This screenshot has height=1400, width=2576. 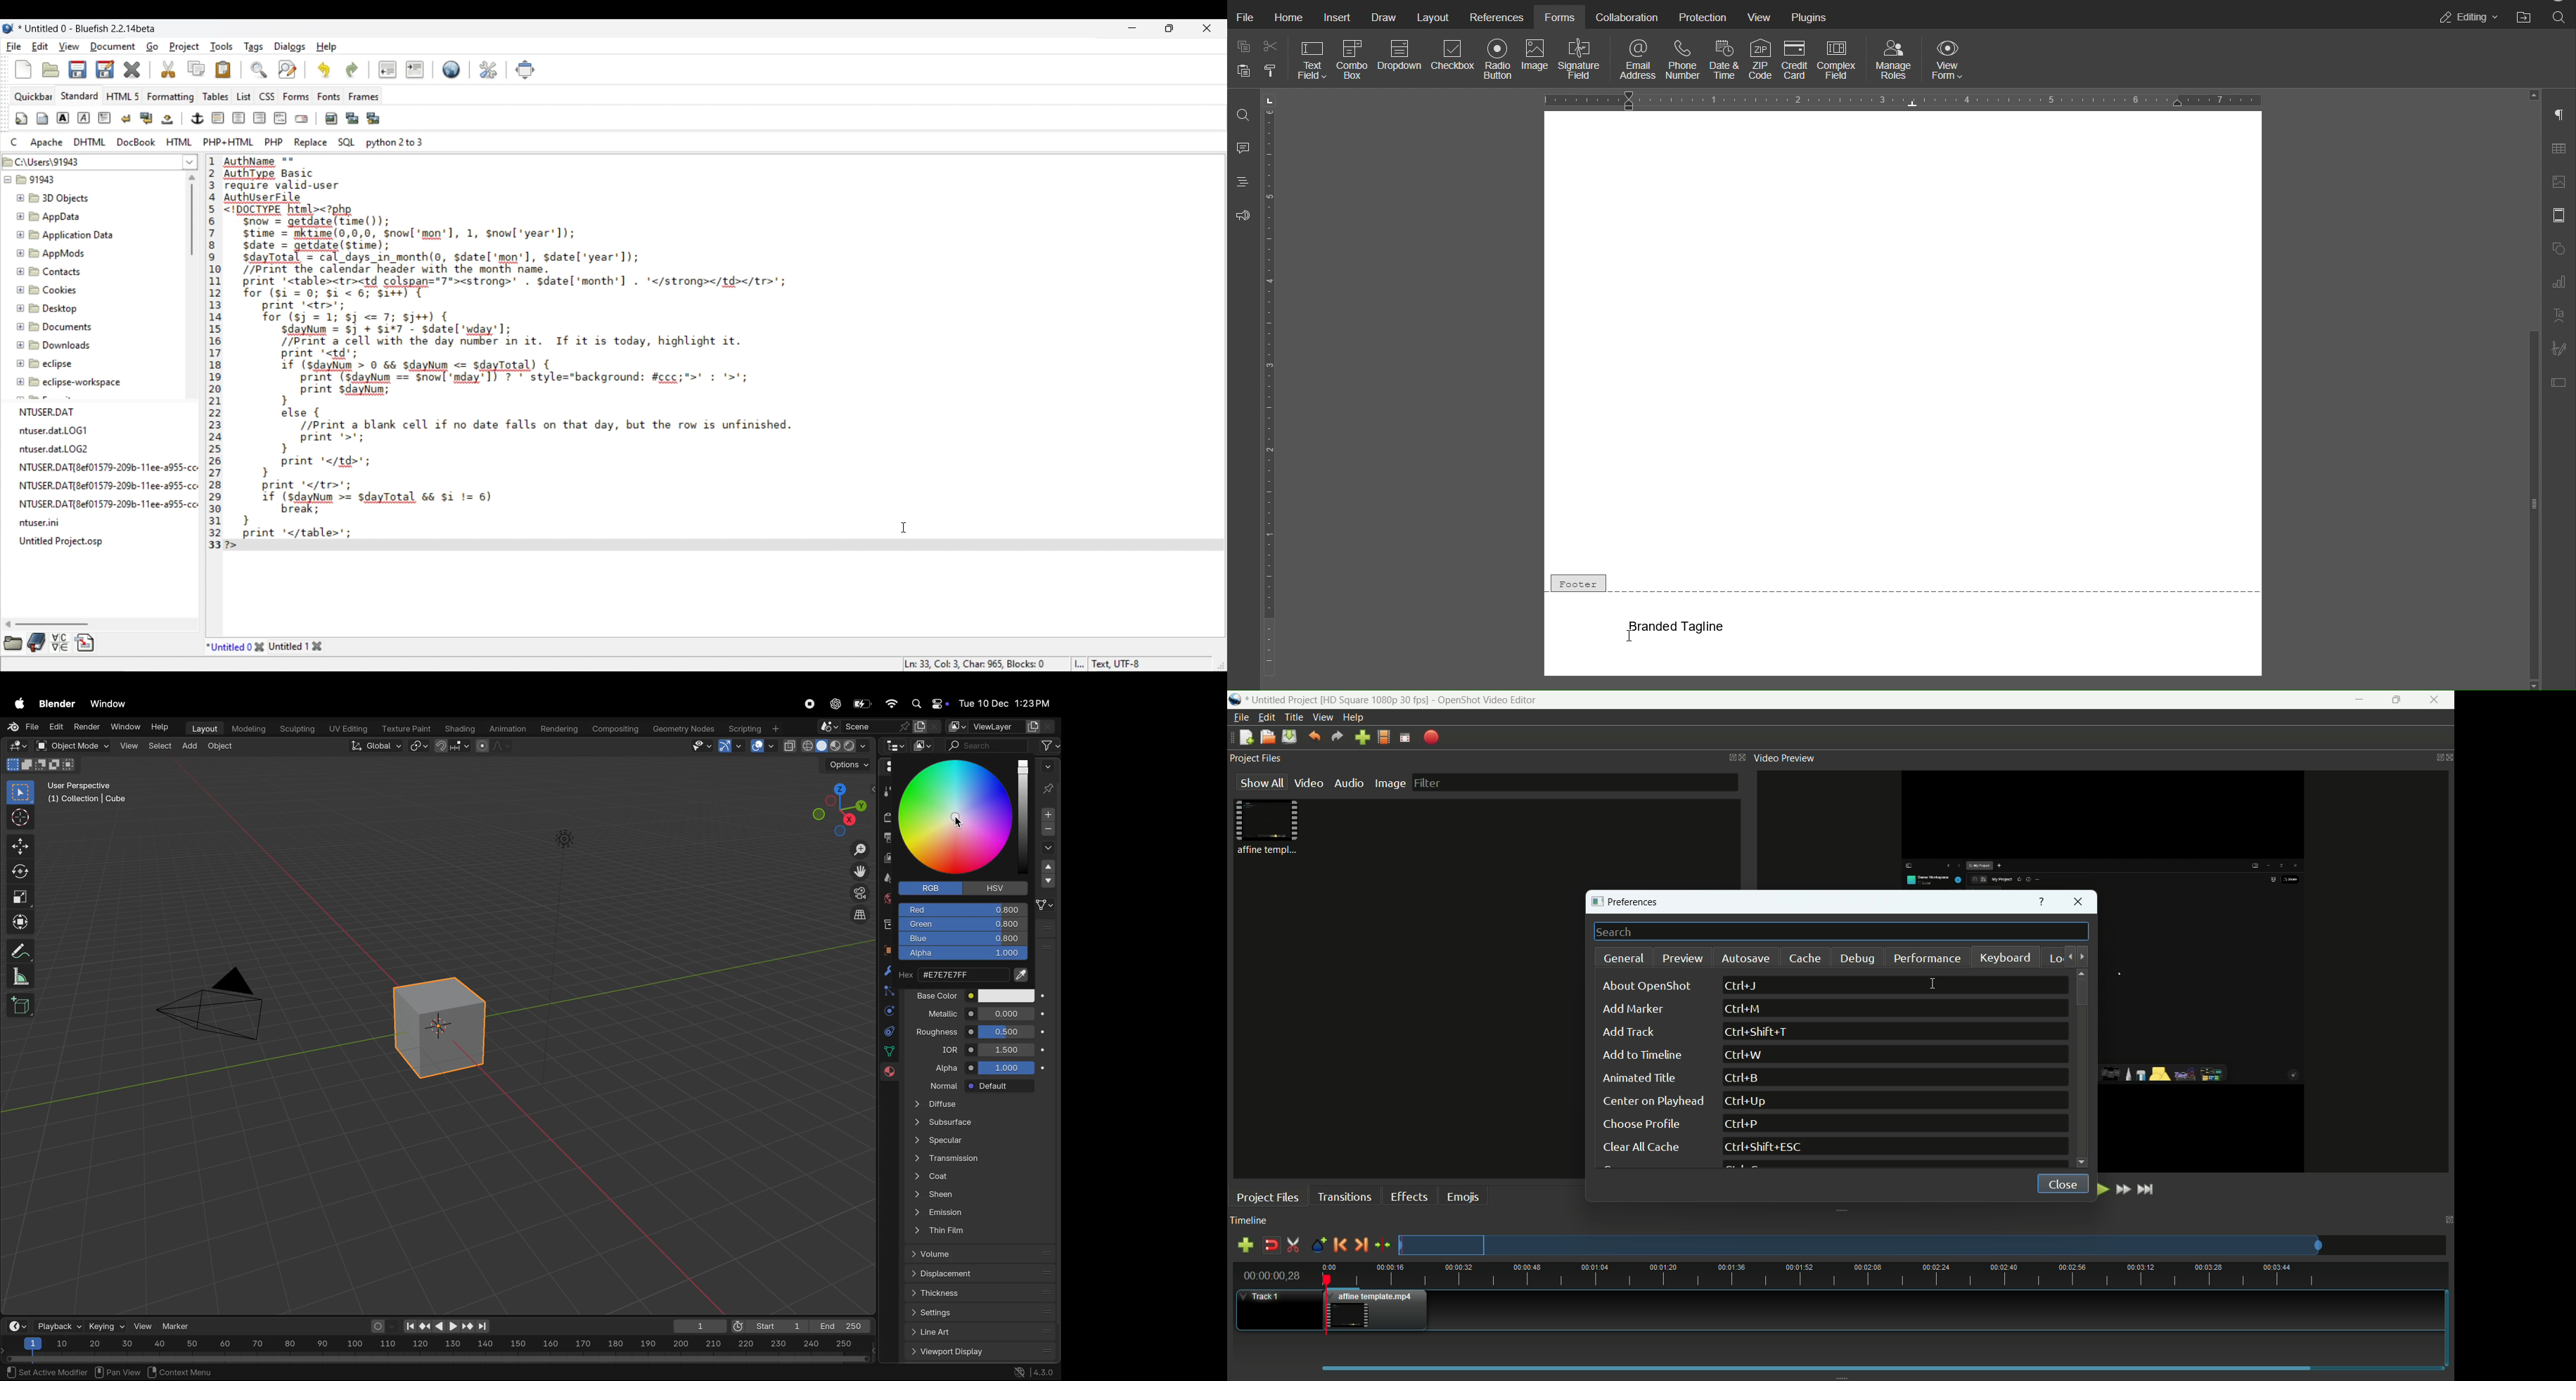 What do you see at coordinates (168, 69) in the screenshot?
I see `Cut` at bounding box center [168, 69].